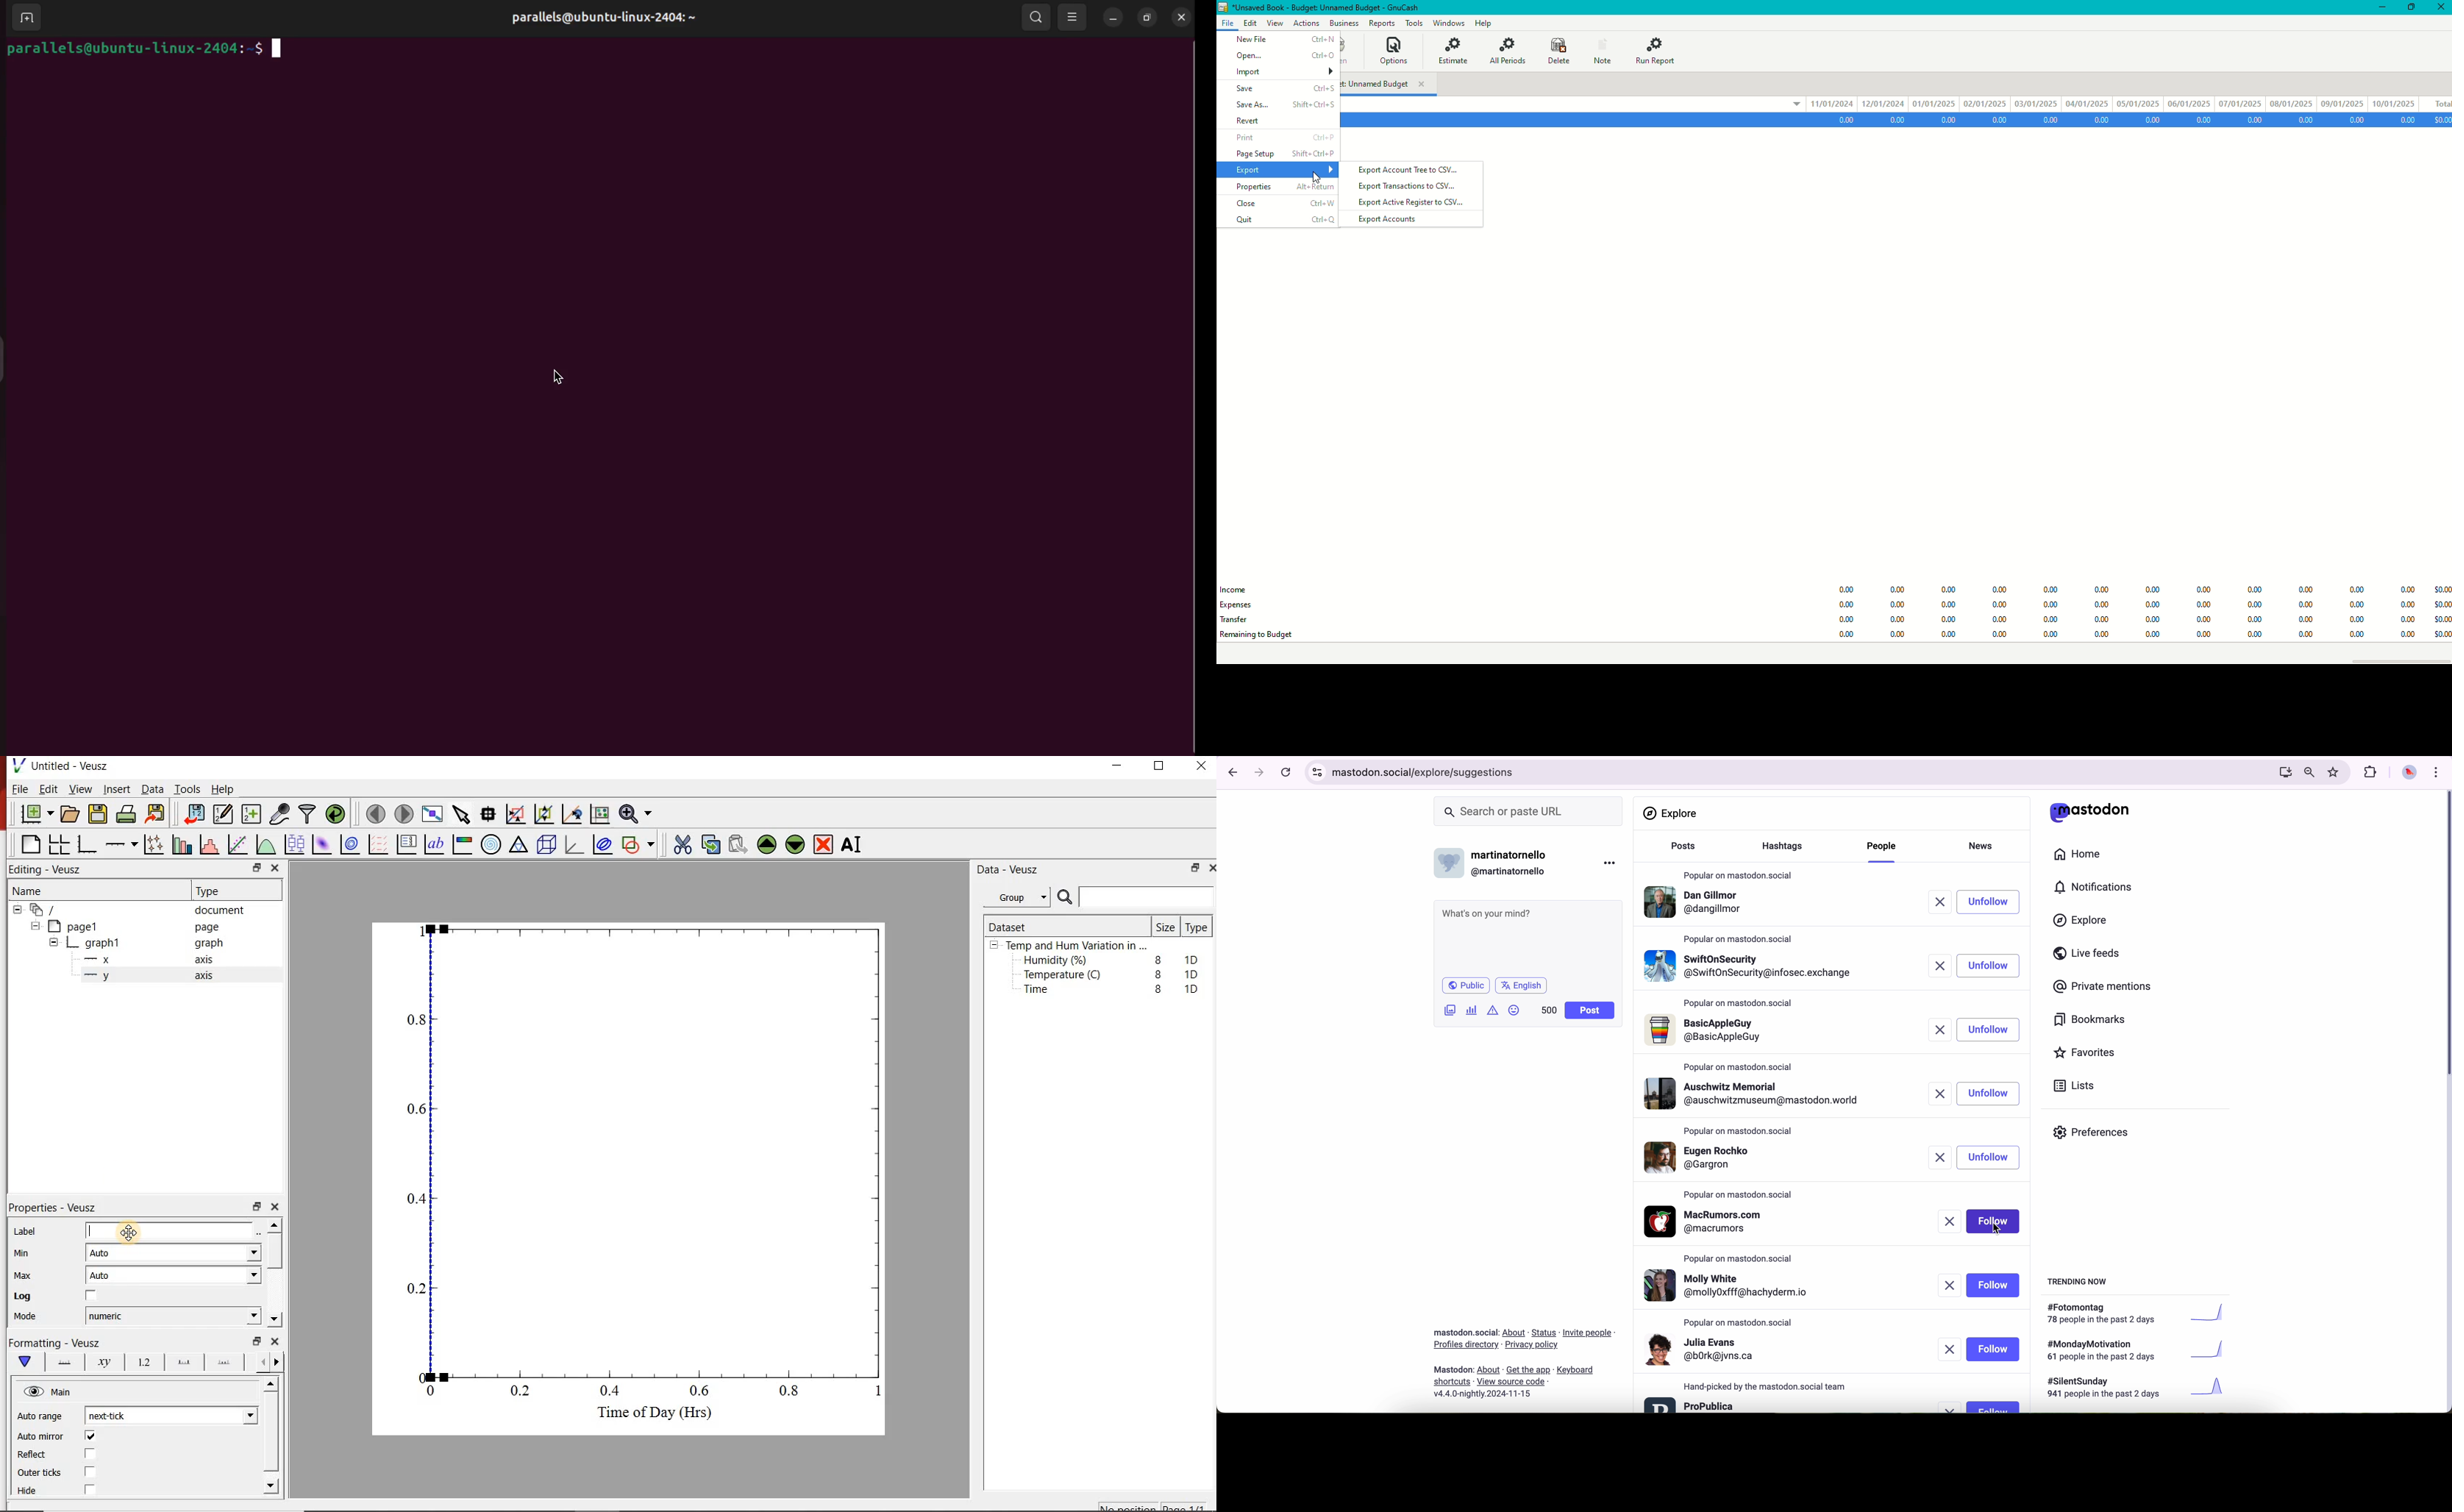 The image size is (2464, 1512). Describe the element at coordinates (32, 1393) in the screenshot. I see `visible (click to hide, set Hide to true)` at that location.